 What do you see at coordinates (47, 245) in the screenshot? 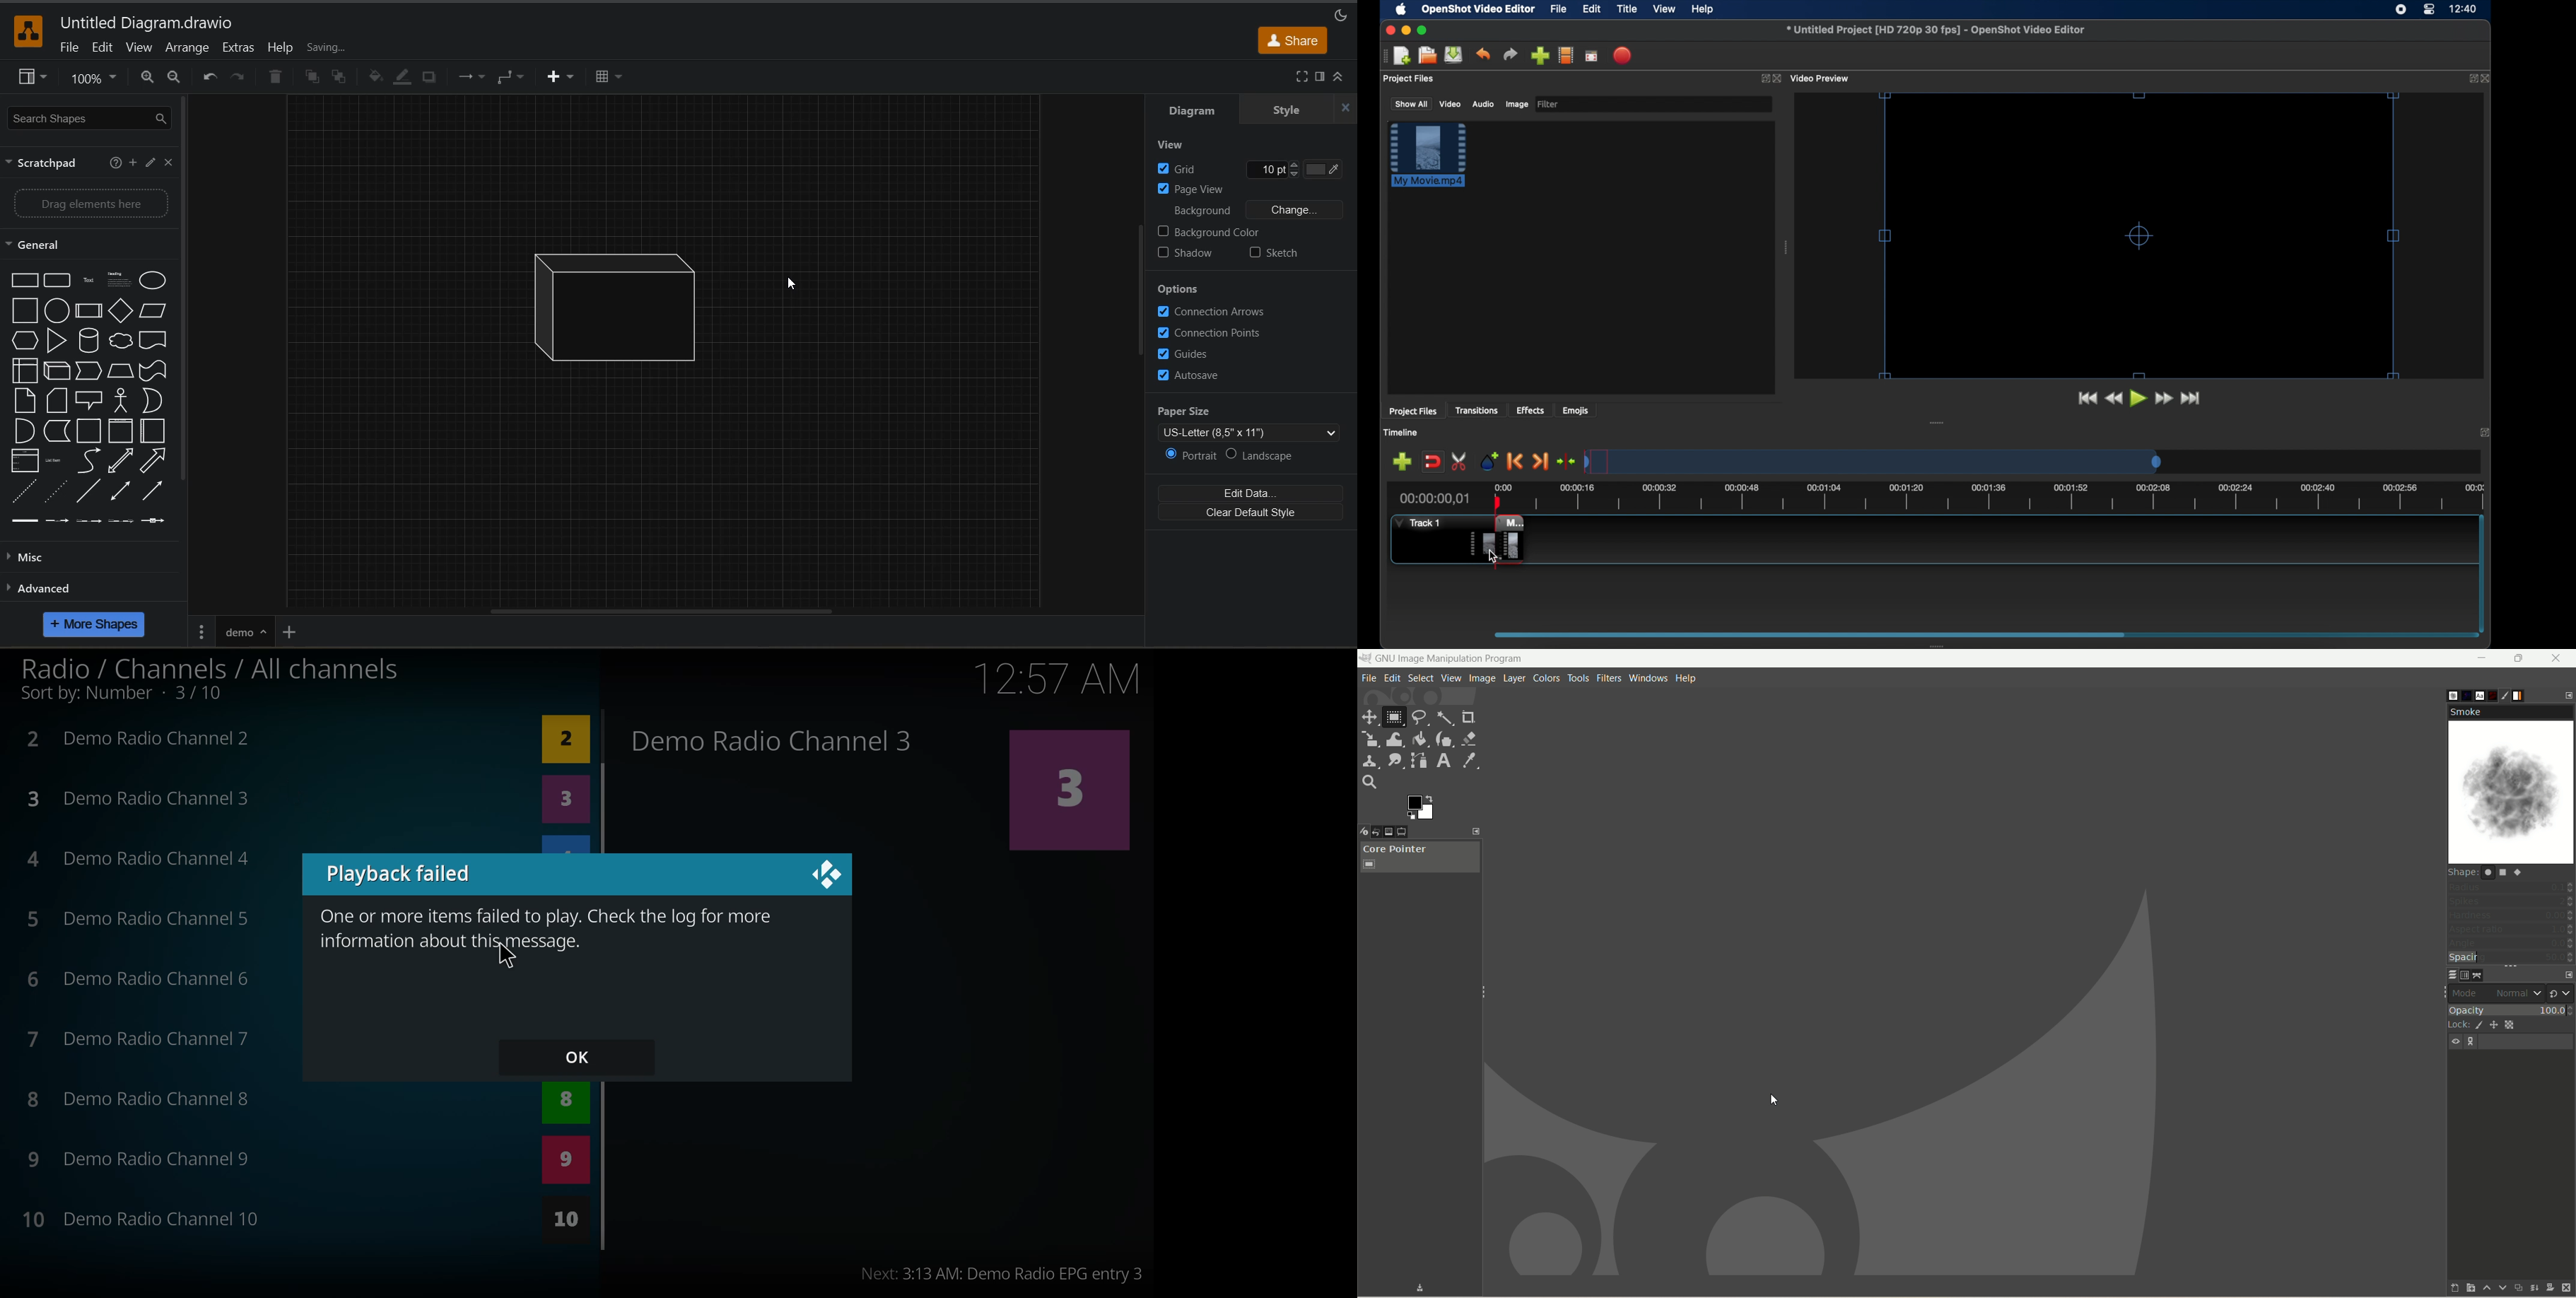
I see `general` at bounding box center [47, 245].